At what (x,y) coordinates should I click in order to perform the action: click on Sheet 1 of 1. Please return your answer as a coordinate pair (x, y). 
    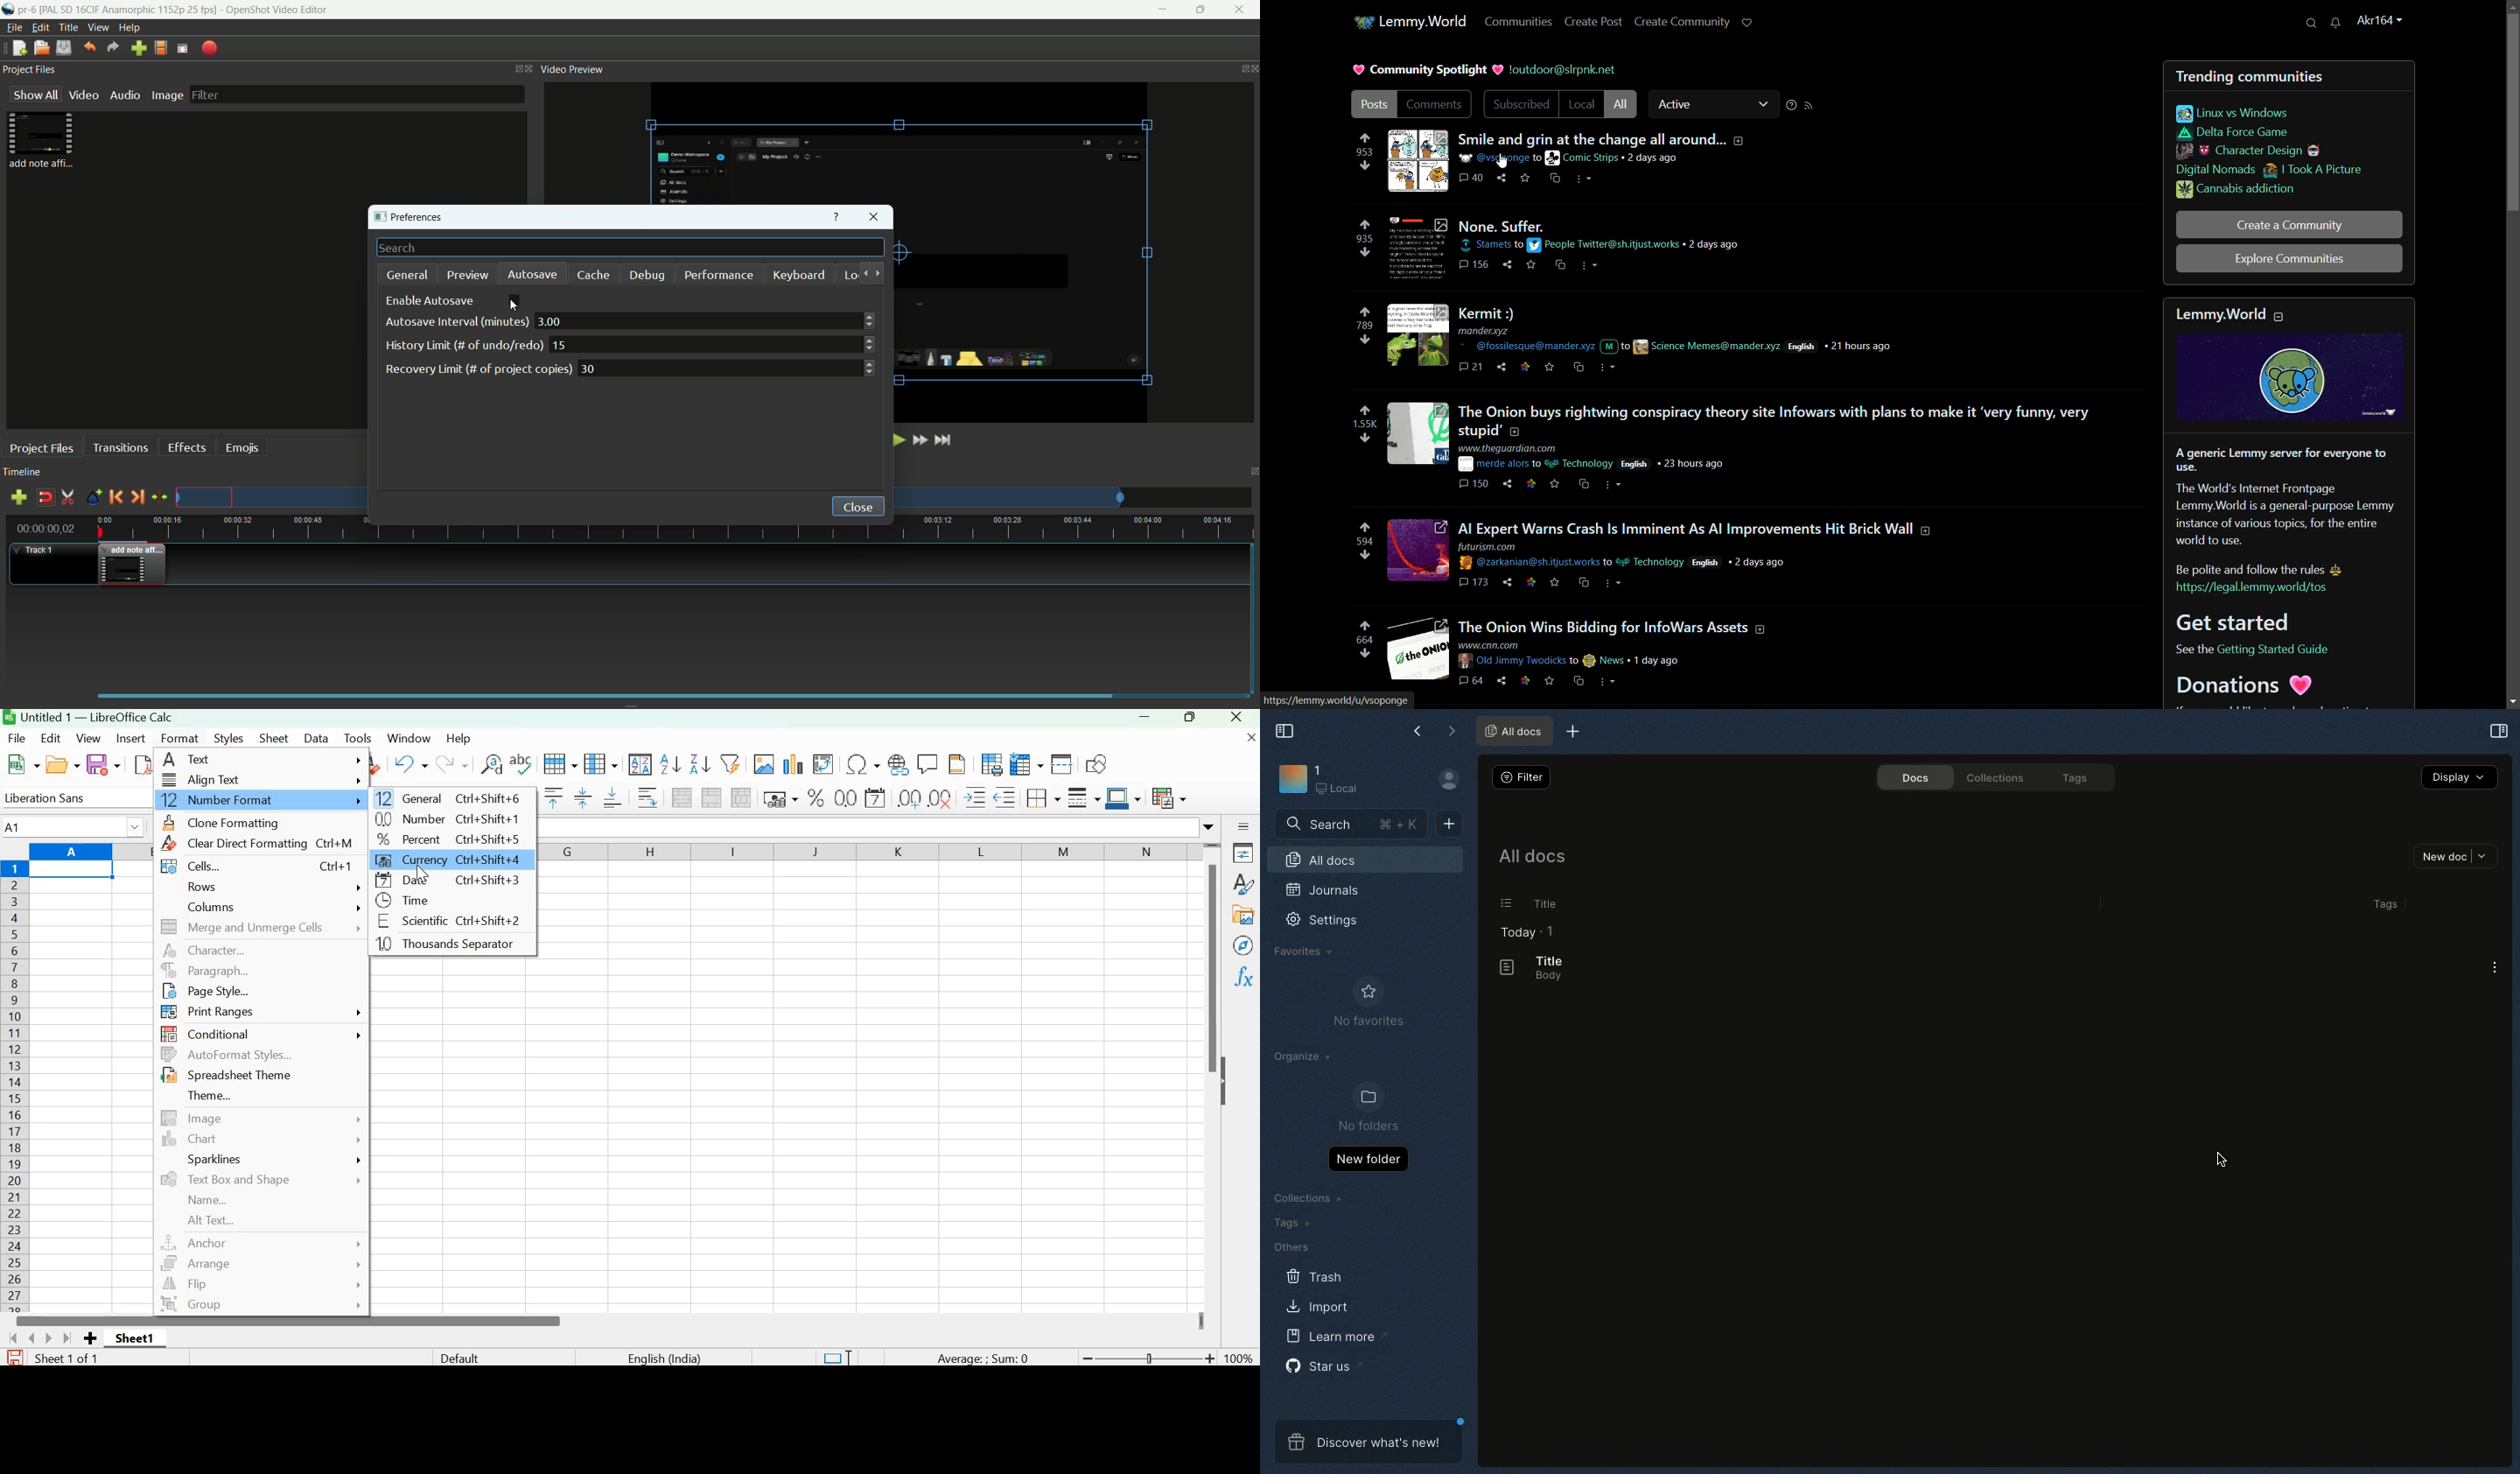
    Looking at the image, I should click on (75, 1358).